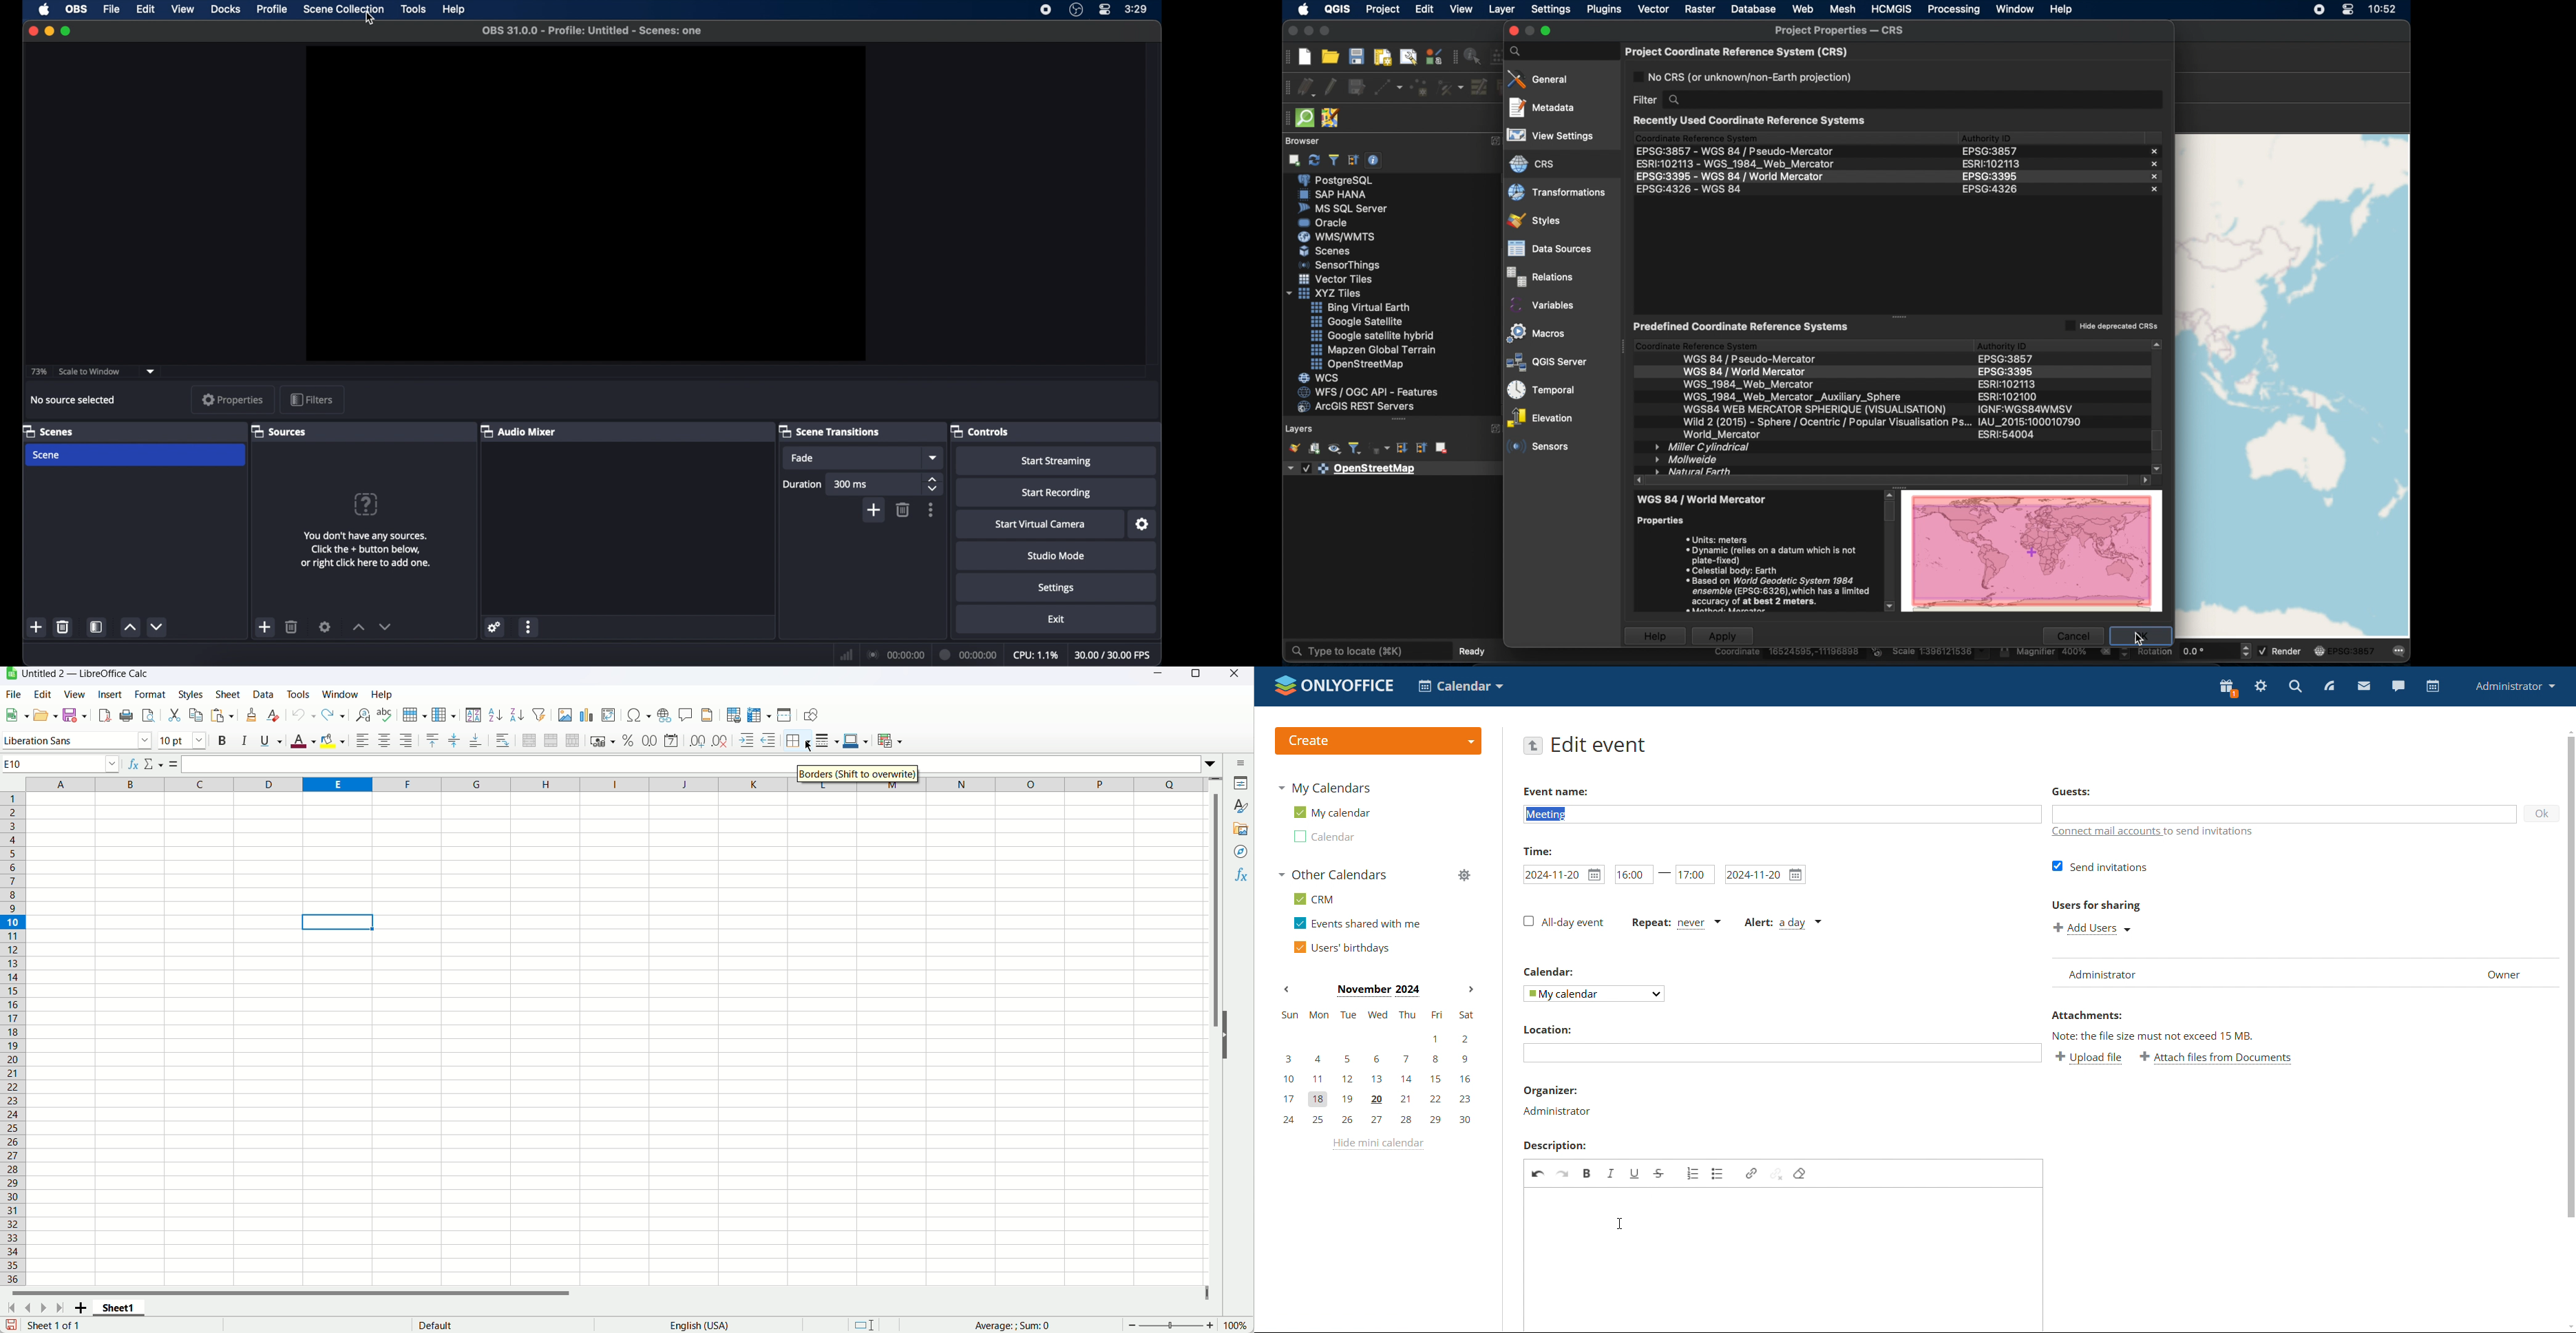 Image resolution: width=2576 pixels, height=1344 pixels. I want to click on You don't have any sources.
Click the + button below,
or right click here to add one., so click(371, 552).